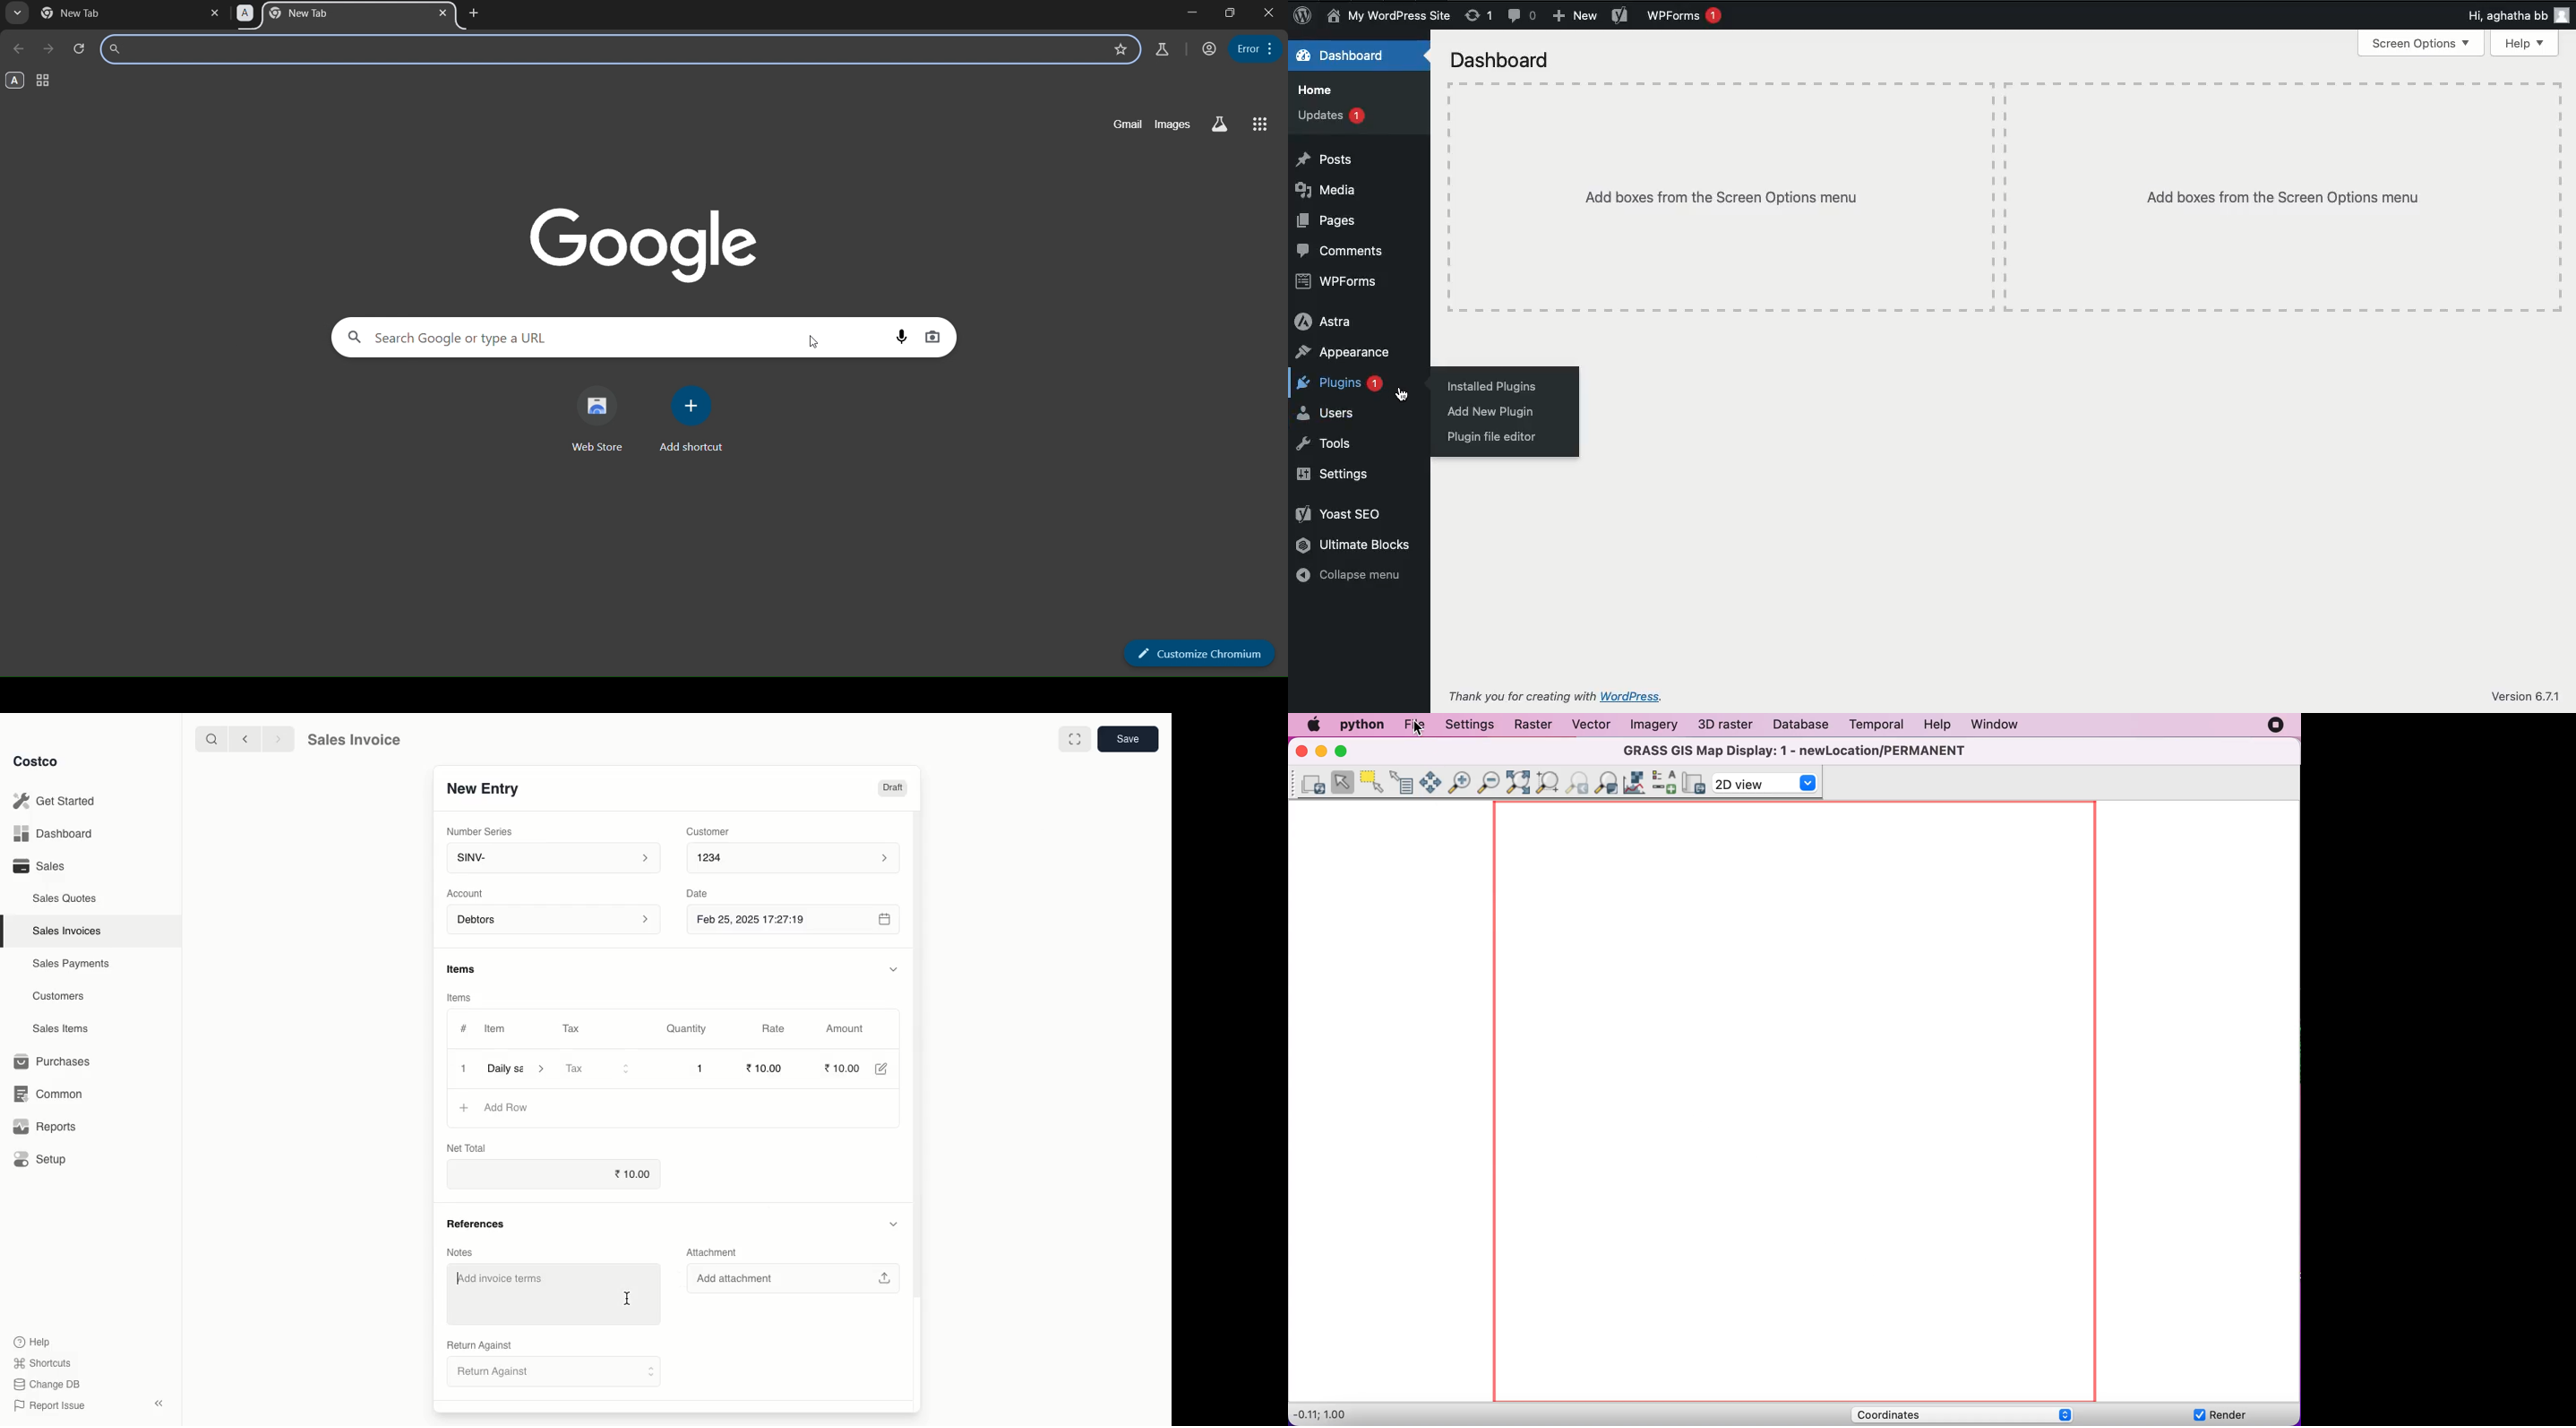 This screenshot has height=1428, width=2576. Describe the element at coordinates (65, 932) in the screenshot. I see `Sales Invoices.` at that location.